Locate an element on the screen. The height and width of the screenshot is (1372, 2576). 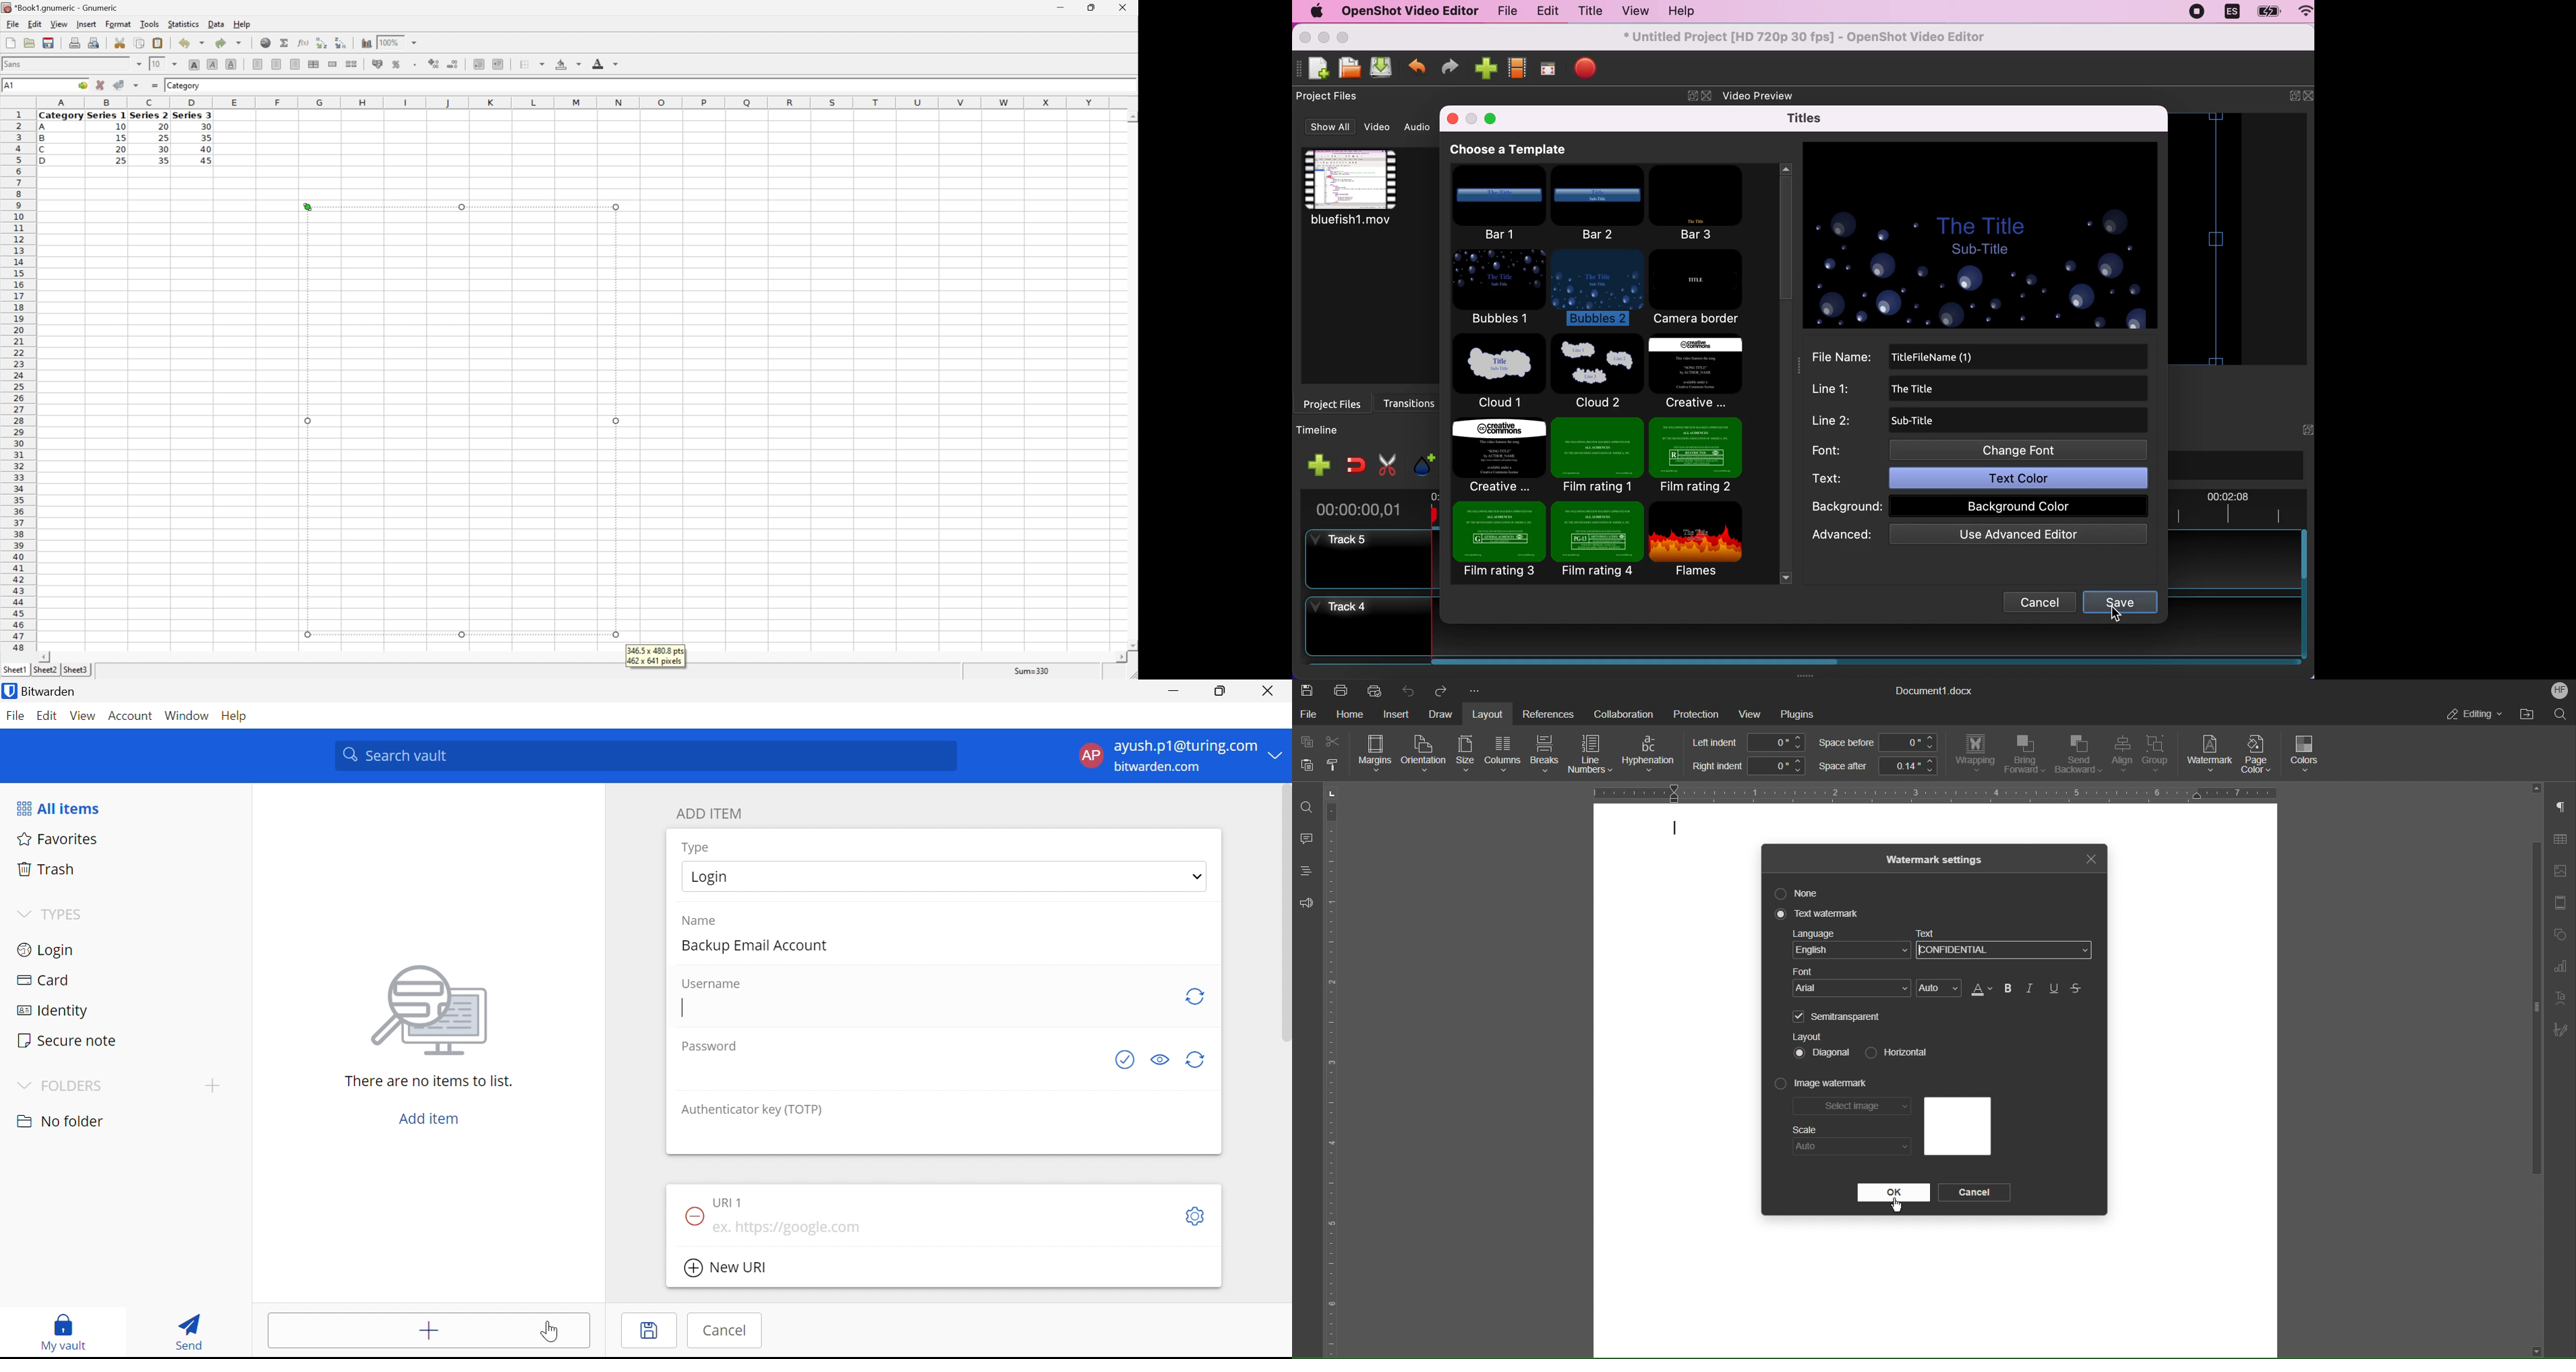
Sheet3 is located at coordinates (76, 670).